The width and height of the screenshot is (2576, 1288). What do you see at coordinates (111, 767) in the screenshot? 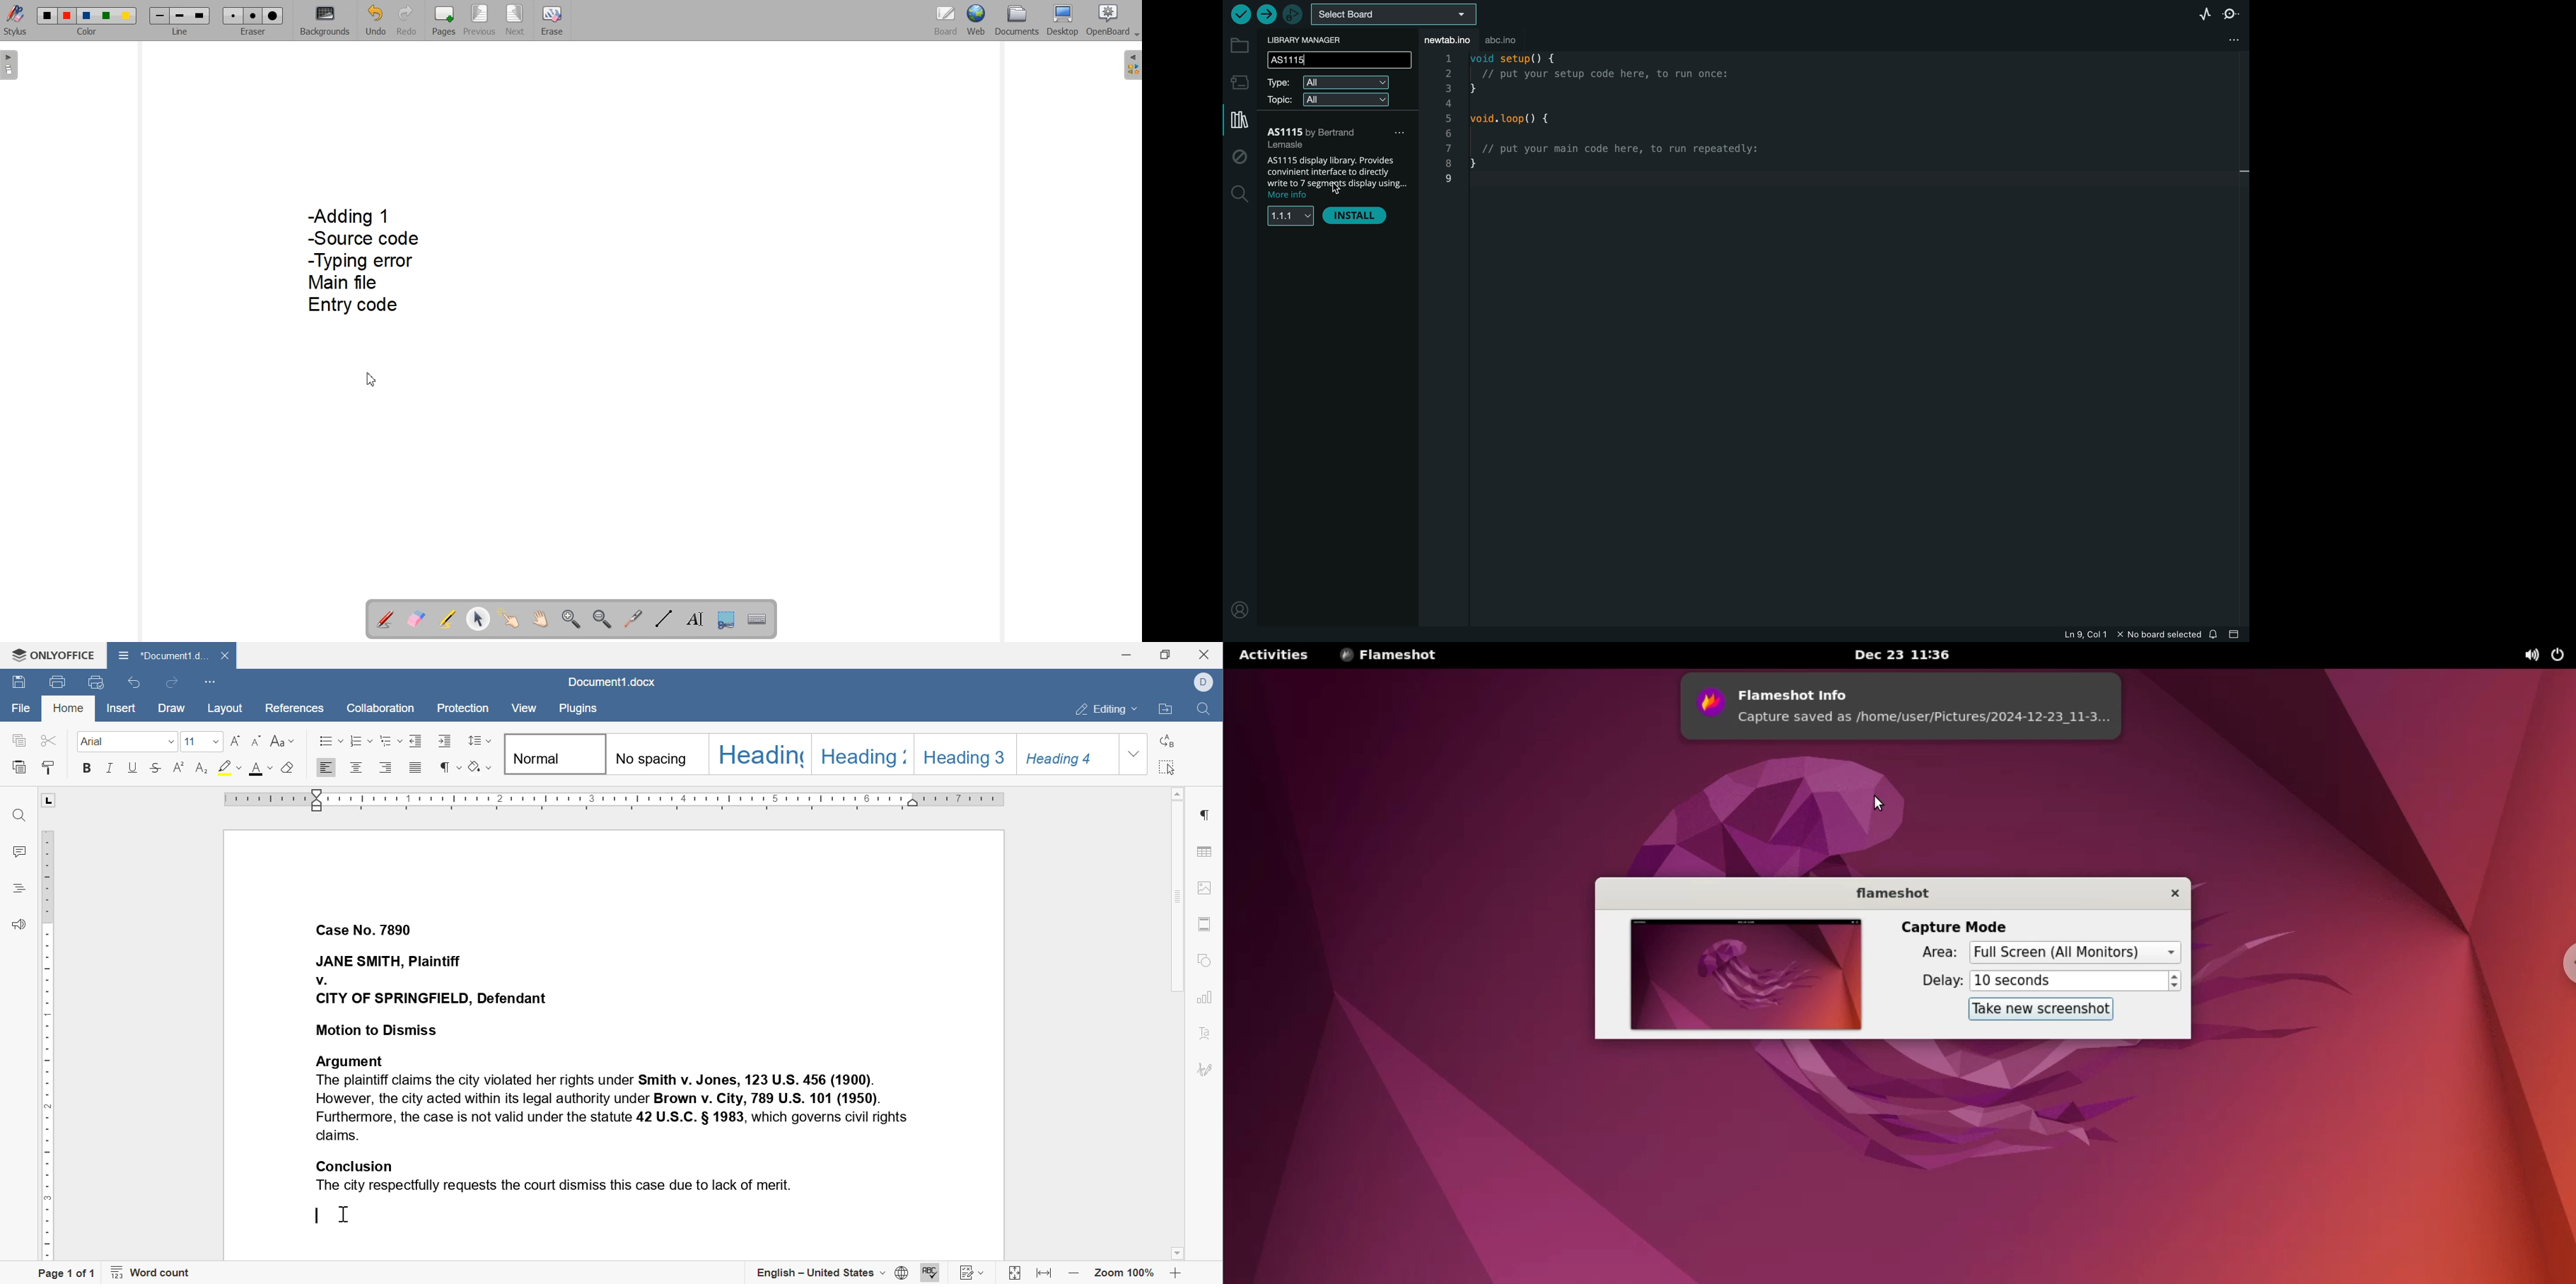
I see `italic` at bounding box center [111, 767].